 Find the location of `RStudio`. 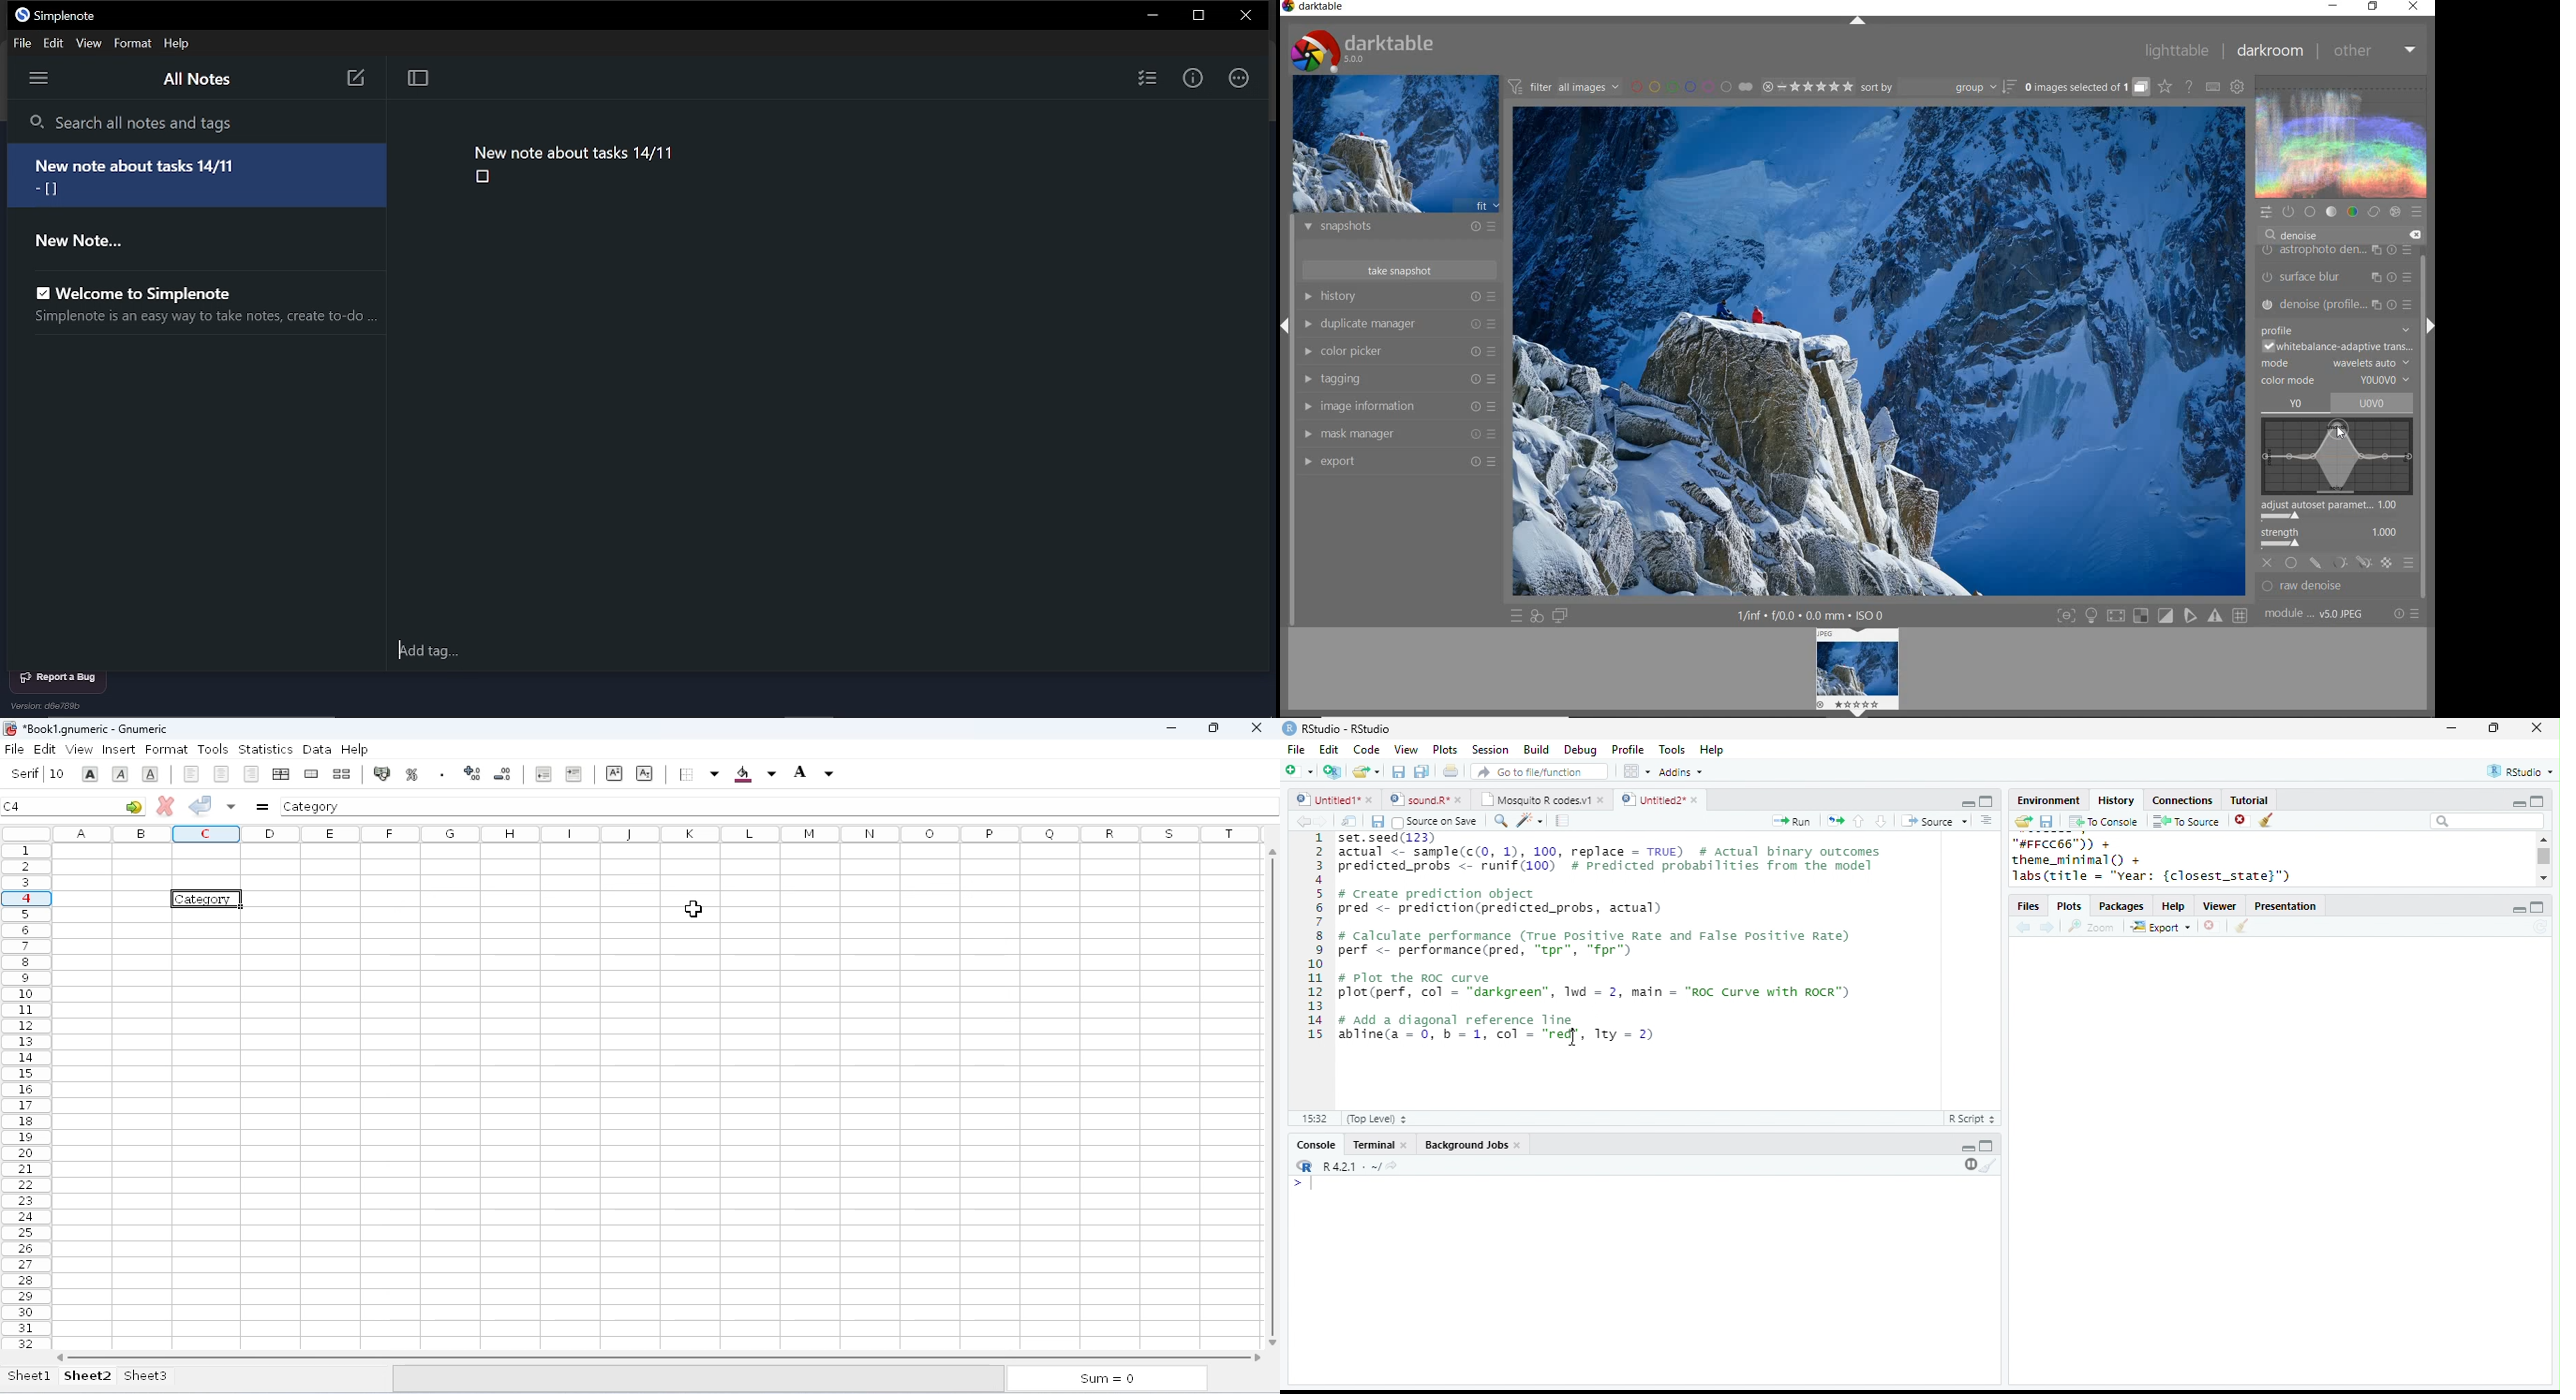

RStudio is located at coordinates (2523, 770).